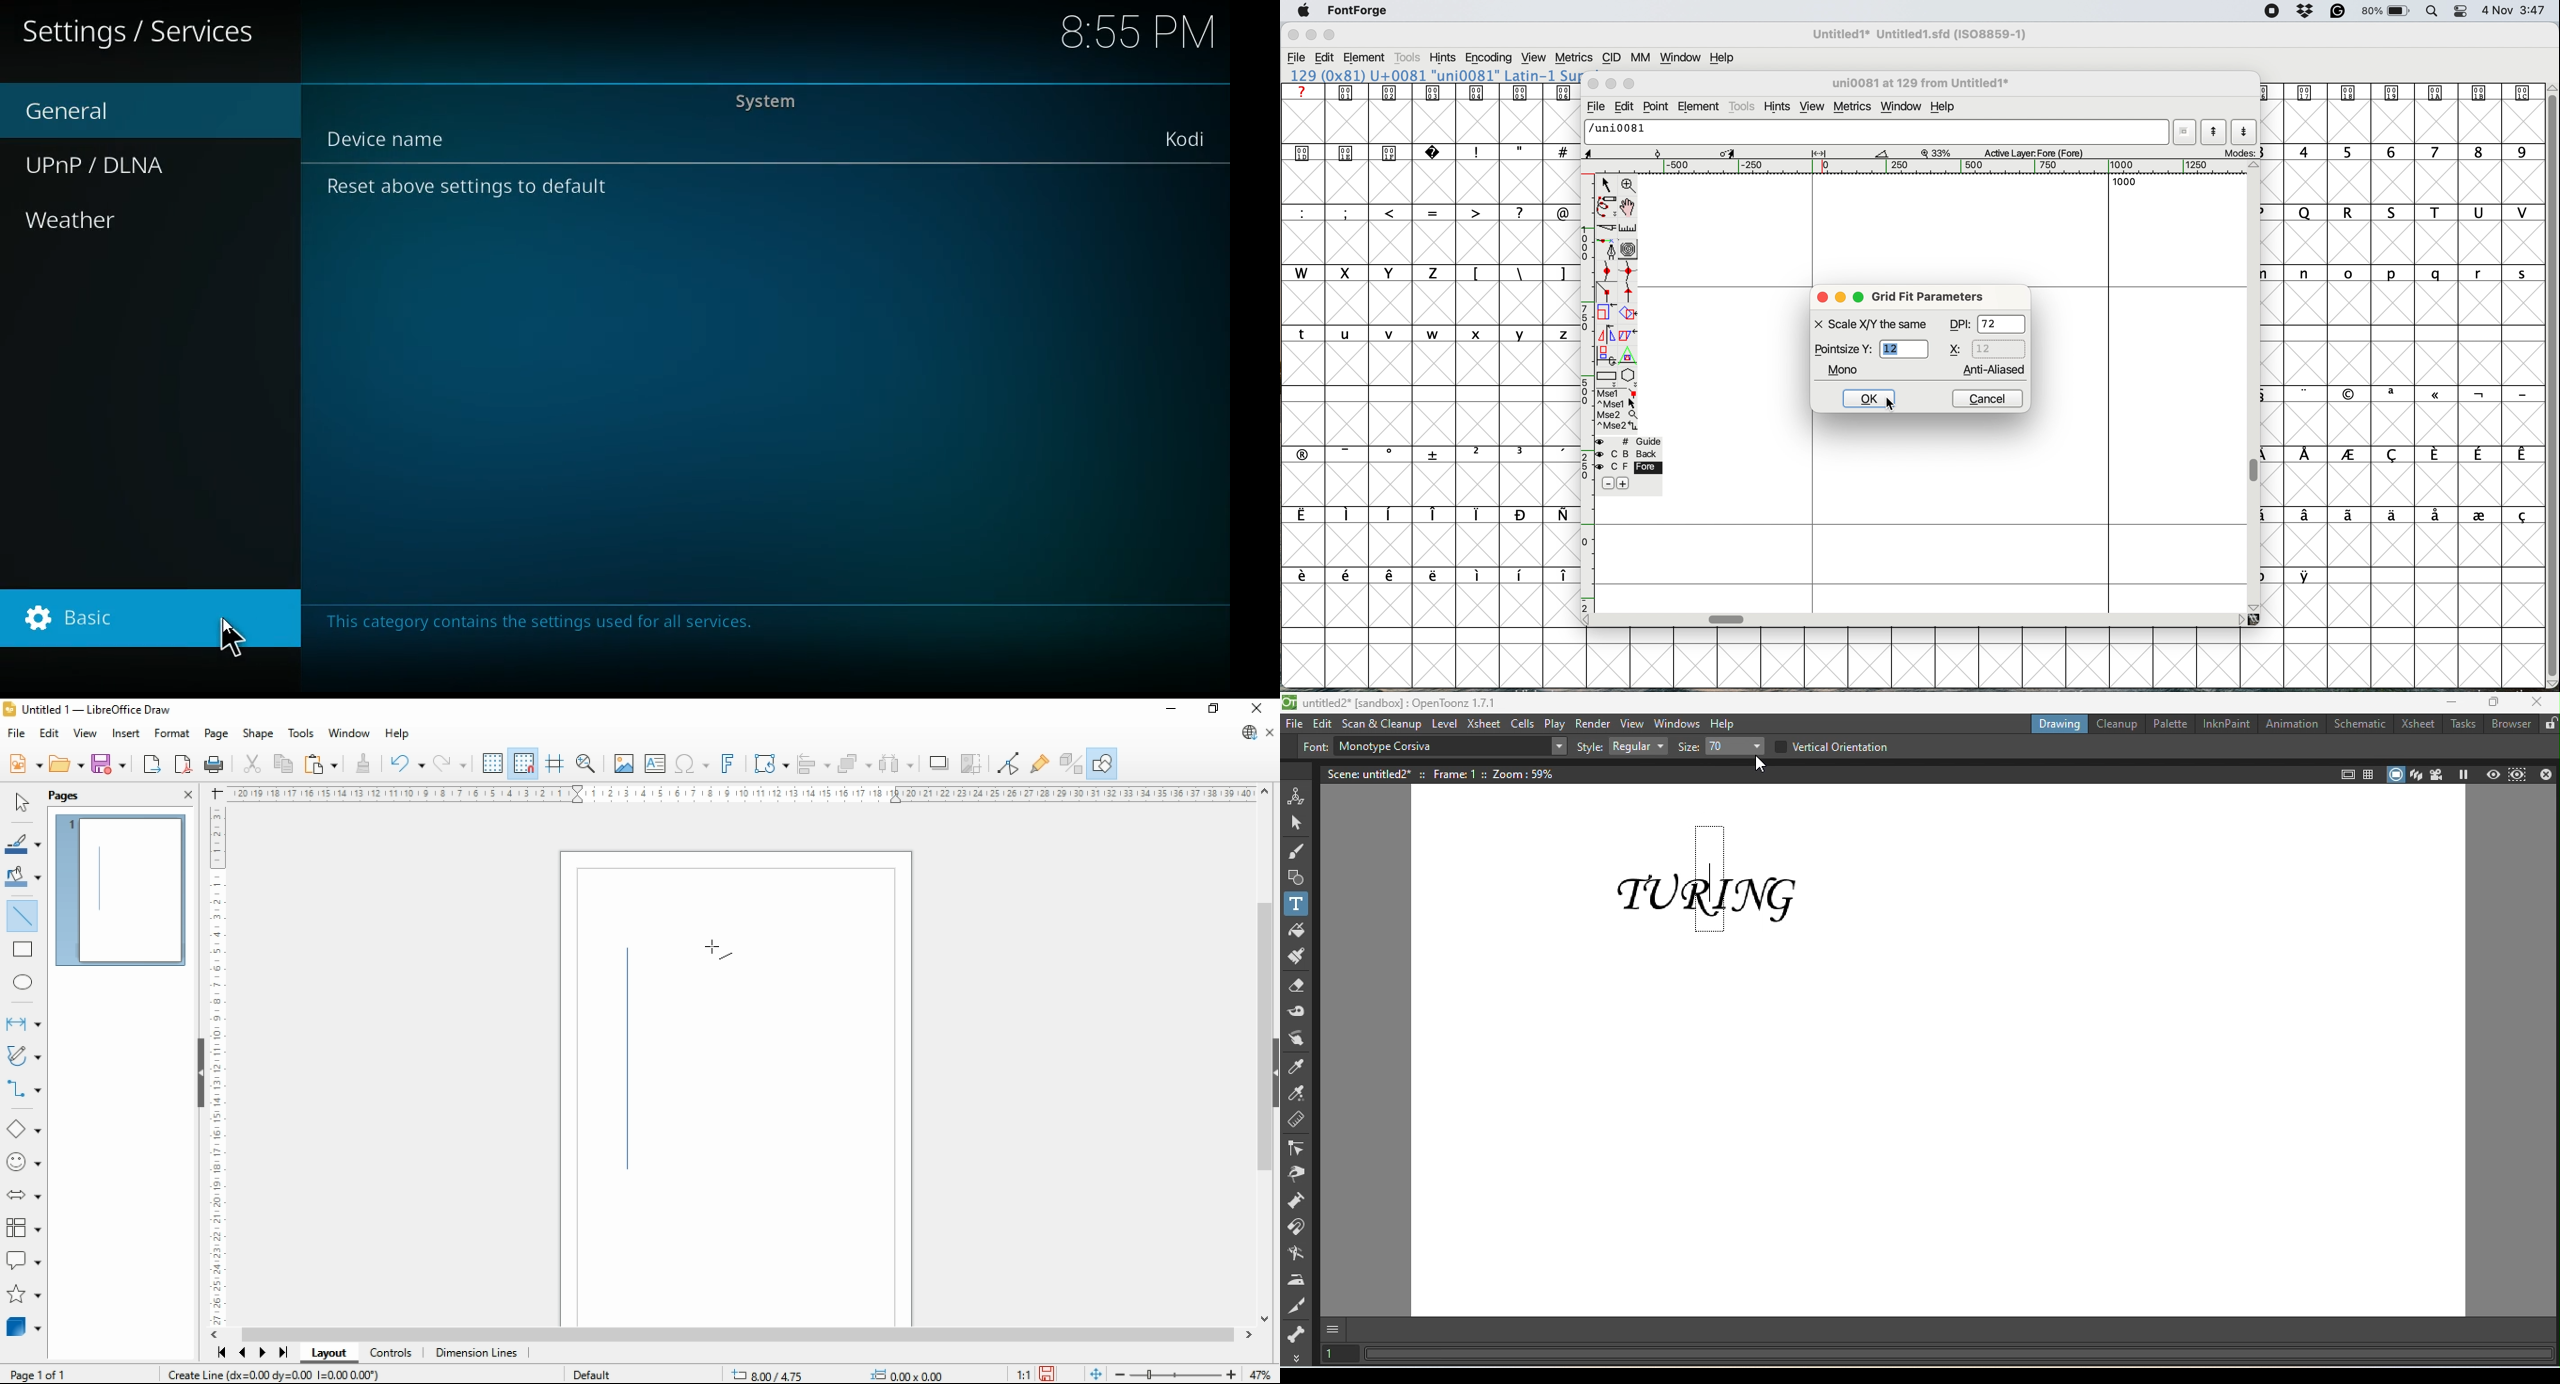 The height and width of the screenshot is (1400, 2576). Describe the element at coordinates (1293, 35) in the screenshot. I see `Close` at that location.